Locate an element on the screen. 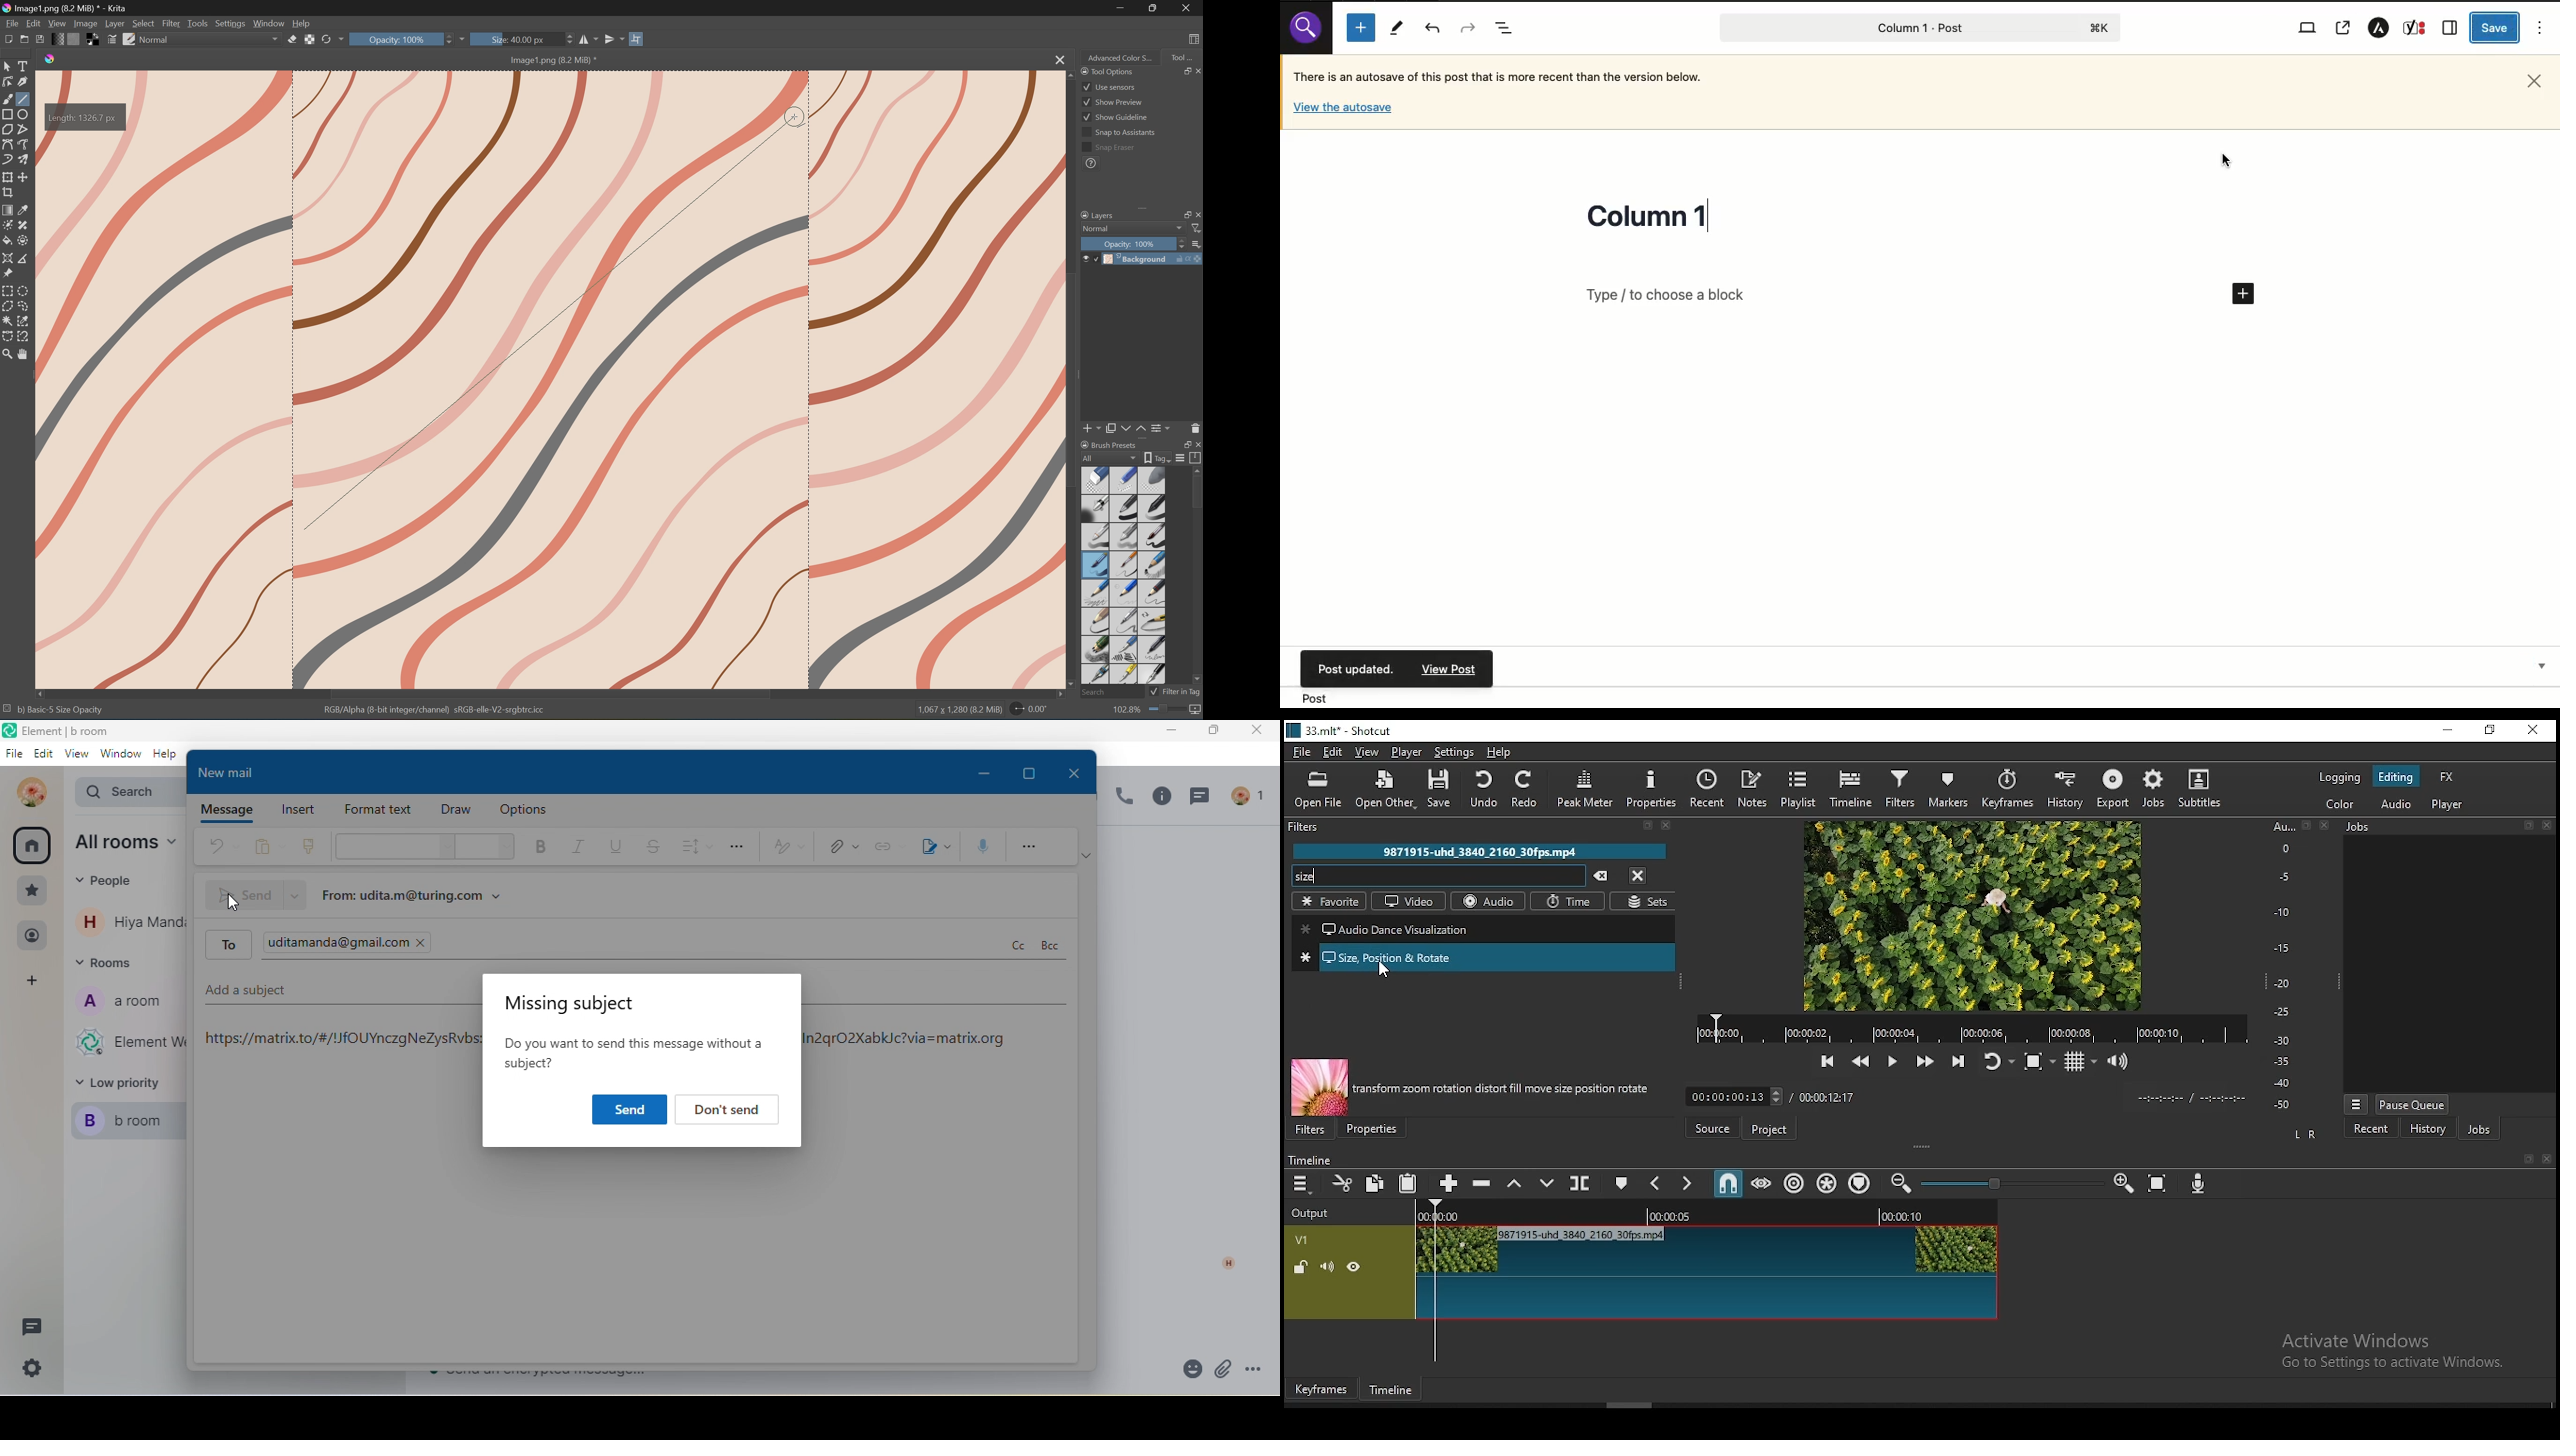 Image resolution: width=2576 pixels, height=1456 pixels. send is located at coordinates (258, 888).